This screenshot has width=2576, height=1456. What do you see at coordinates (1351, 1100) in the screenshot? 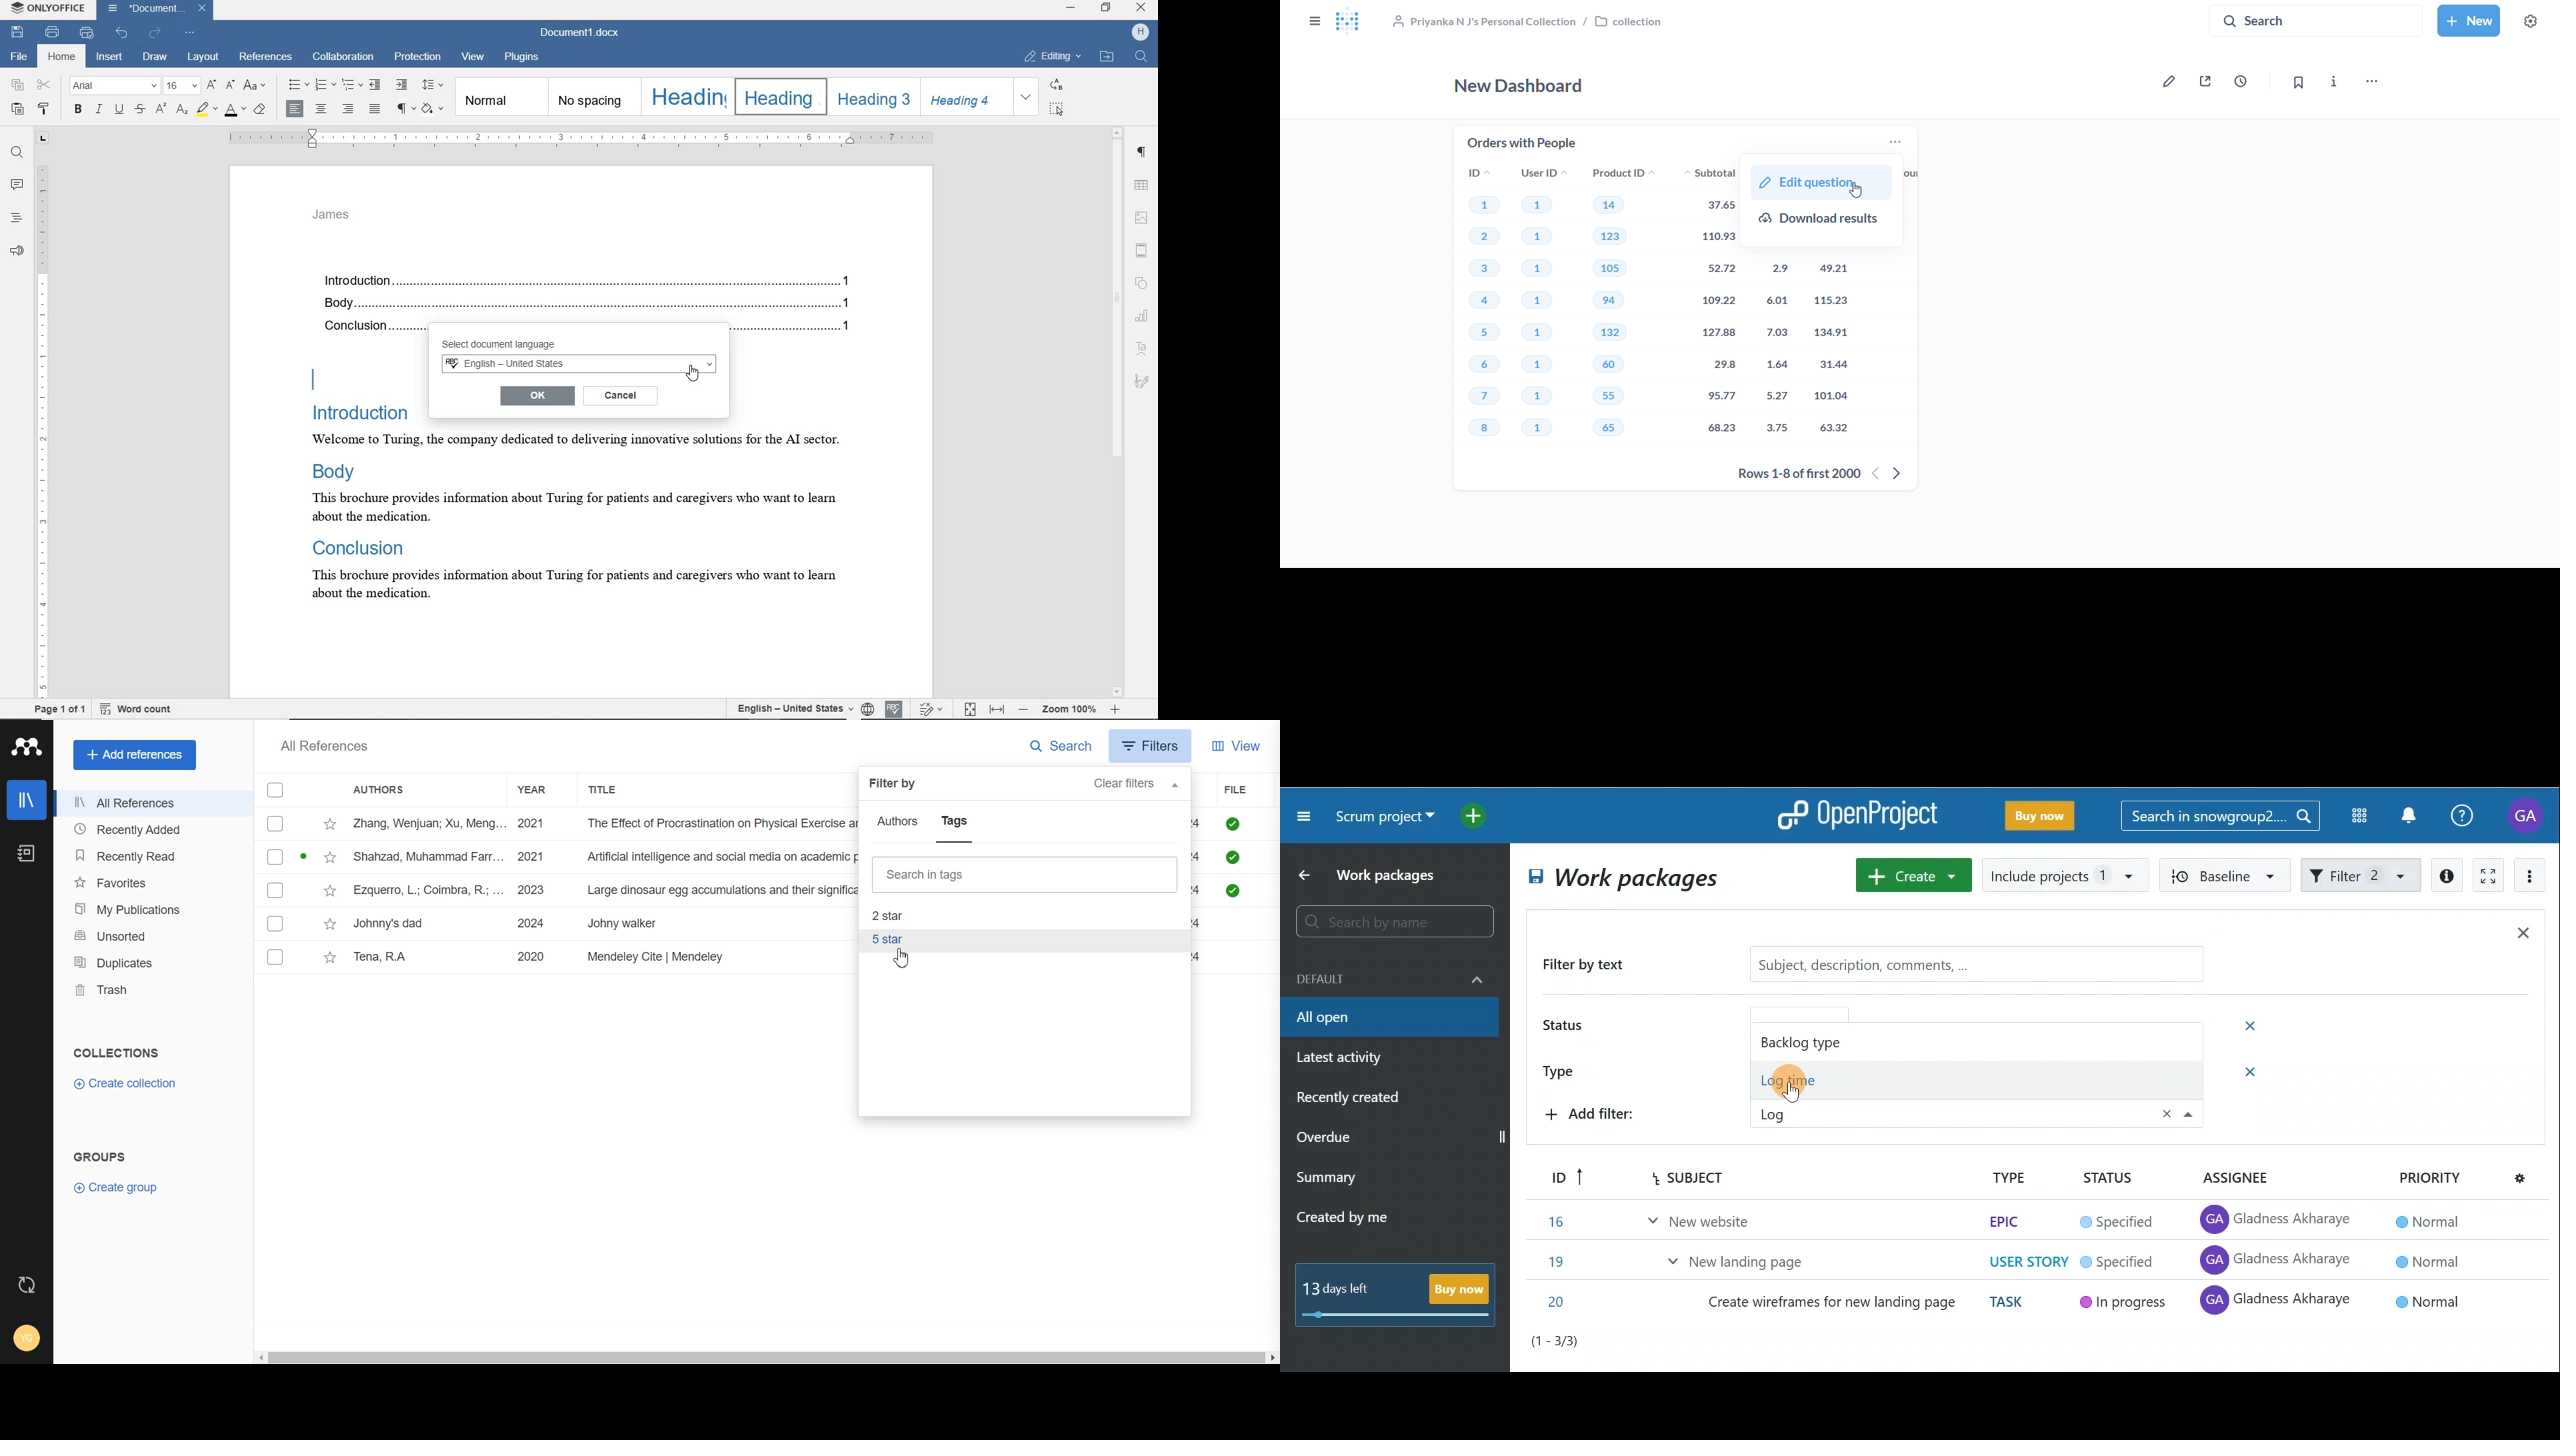
I see `Recently created` at bounding box center [1351, 1100].